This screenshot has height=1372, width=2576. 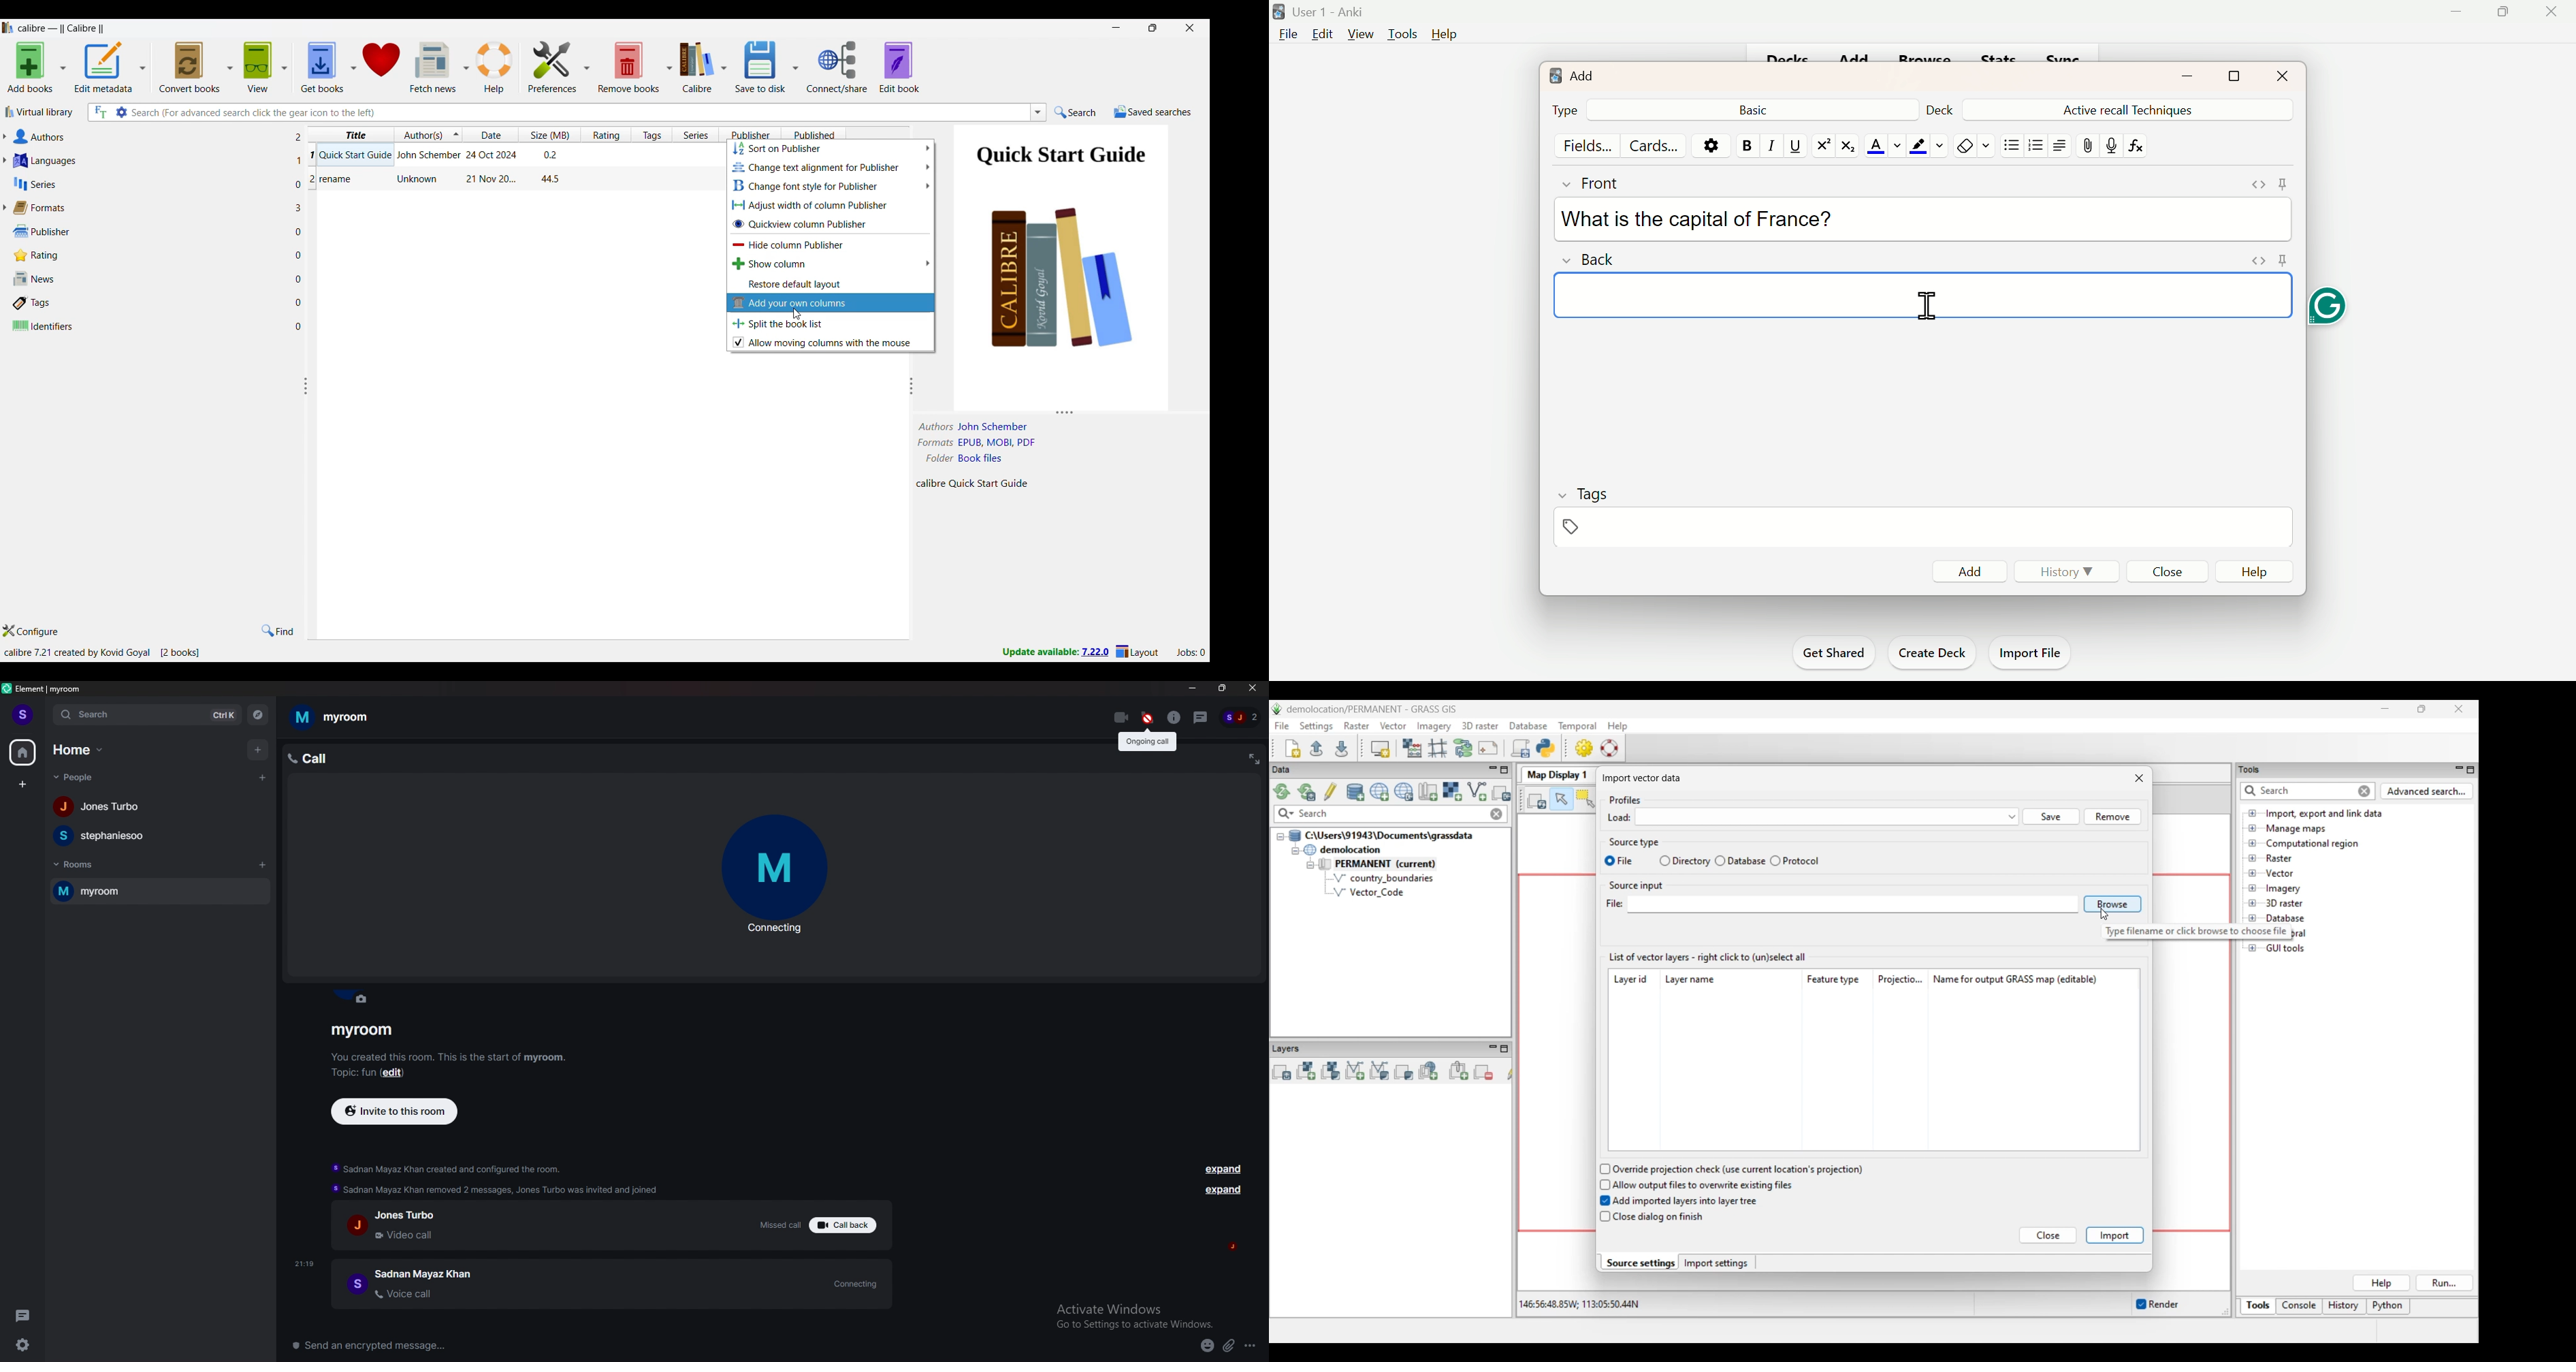 What do you see at coordinates (837, 67) in the screenshot?
I see `Connect/share` at bounding box center [837, 67].